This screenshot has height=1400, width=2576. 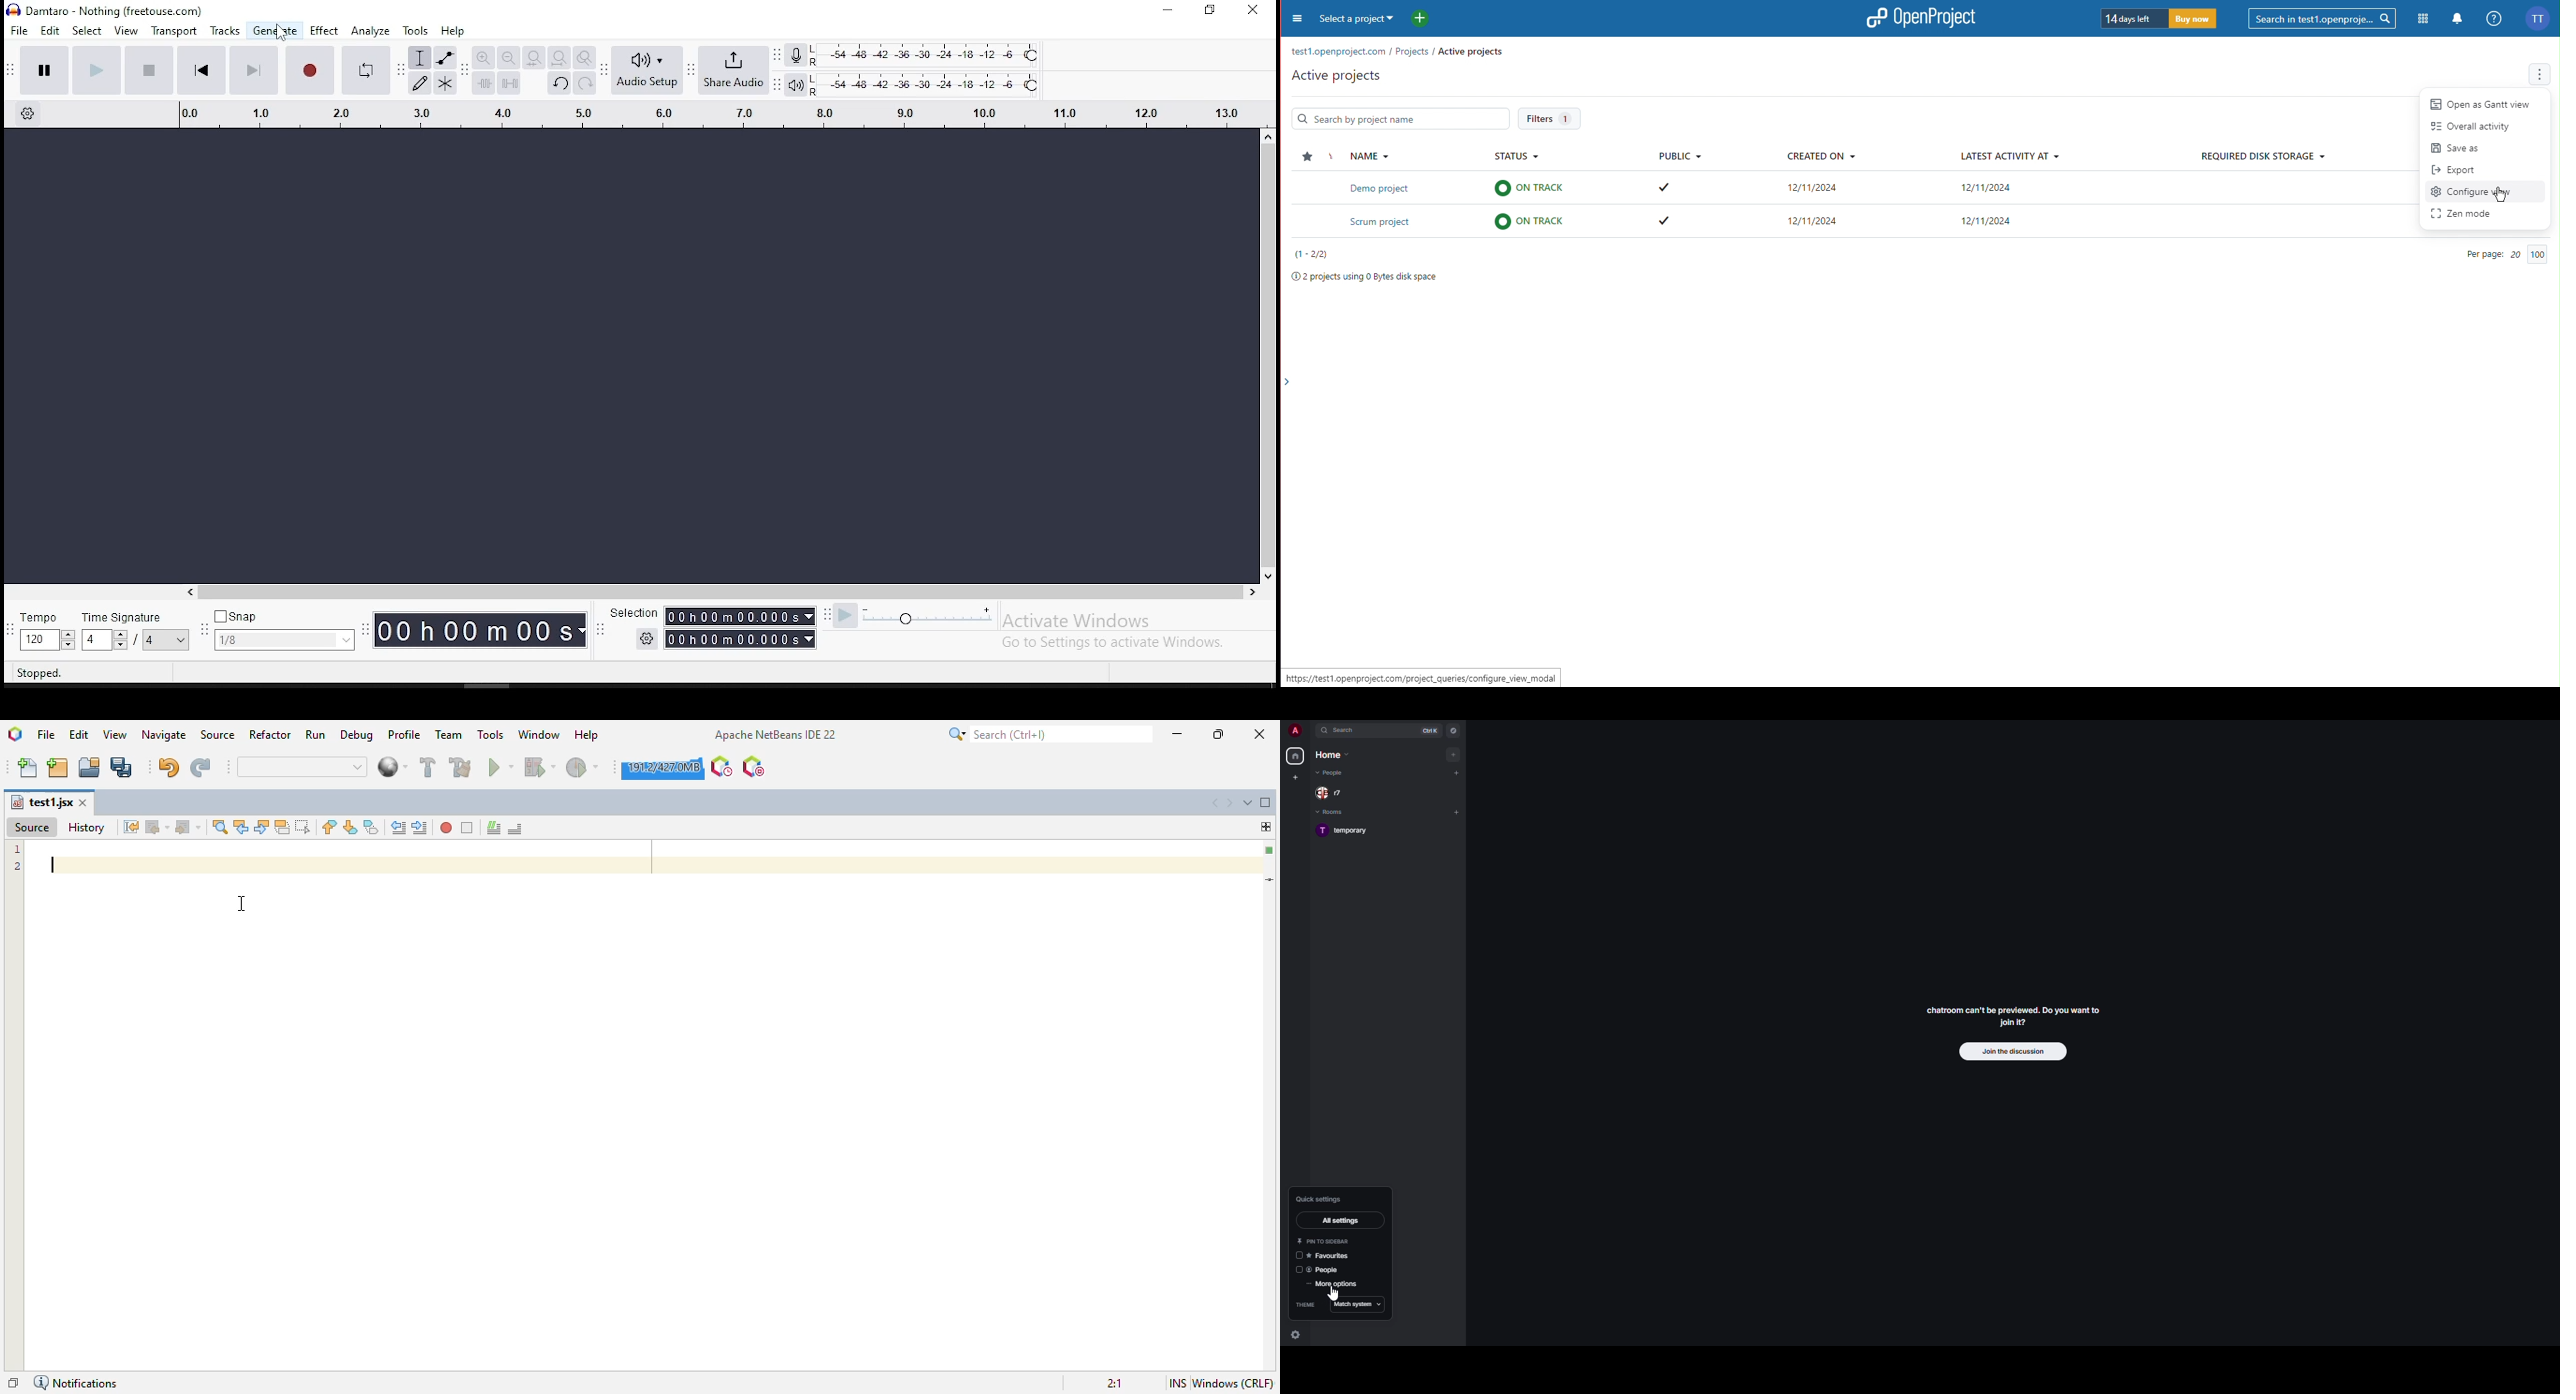 What do you see at coordinates (1345, 731) in the screenshot?
I see `search` at bounding box center [1345, 731].